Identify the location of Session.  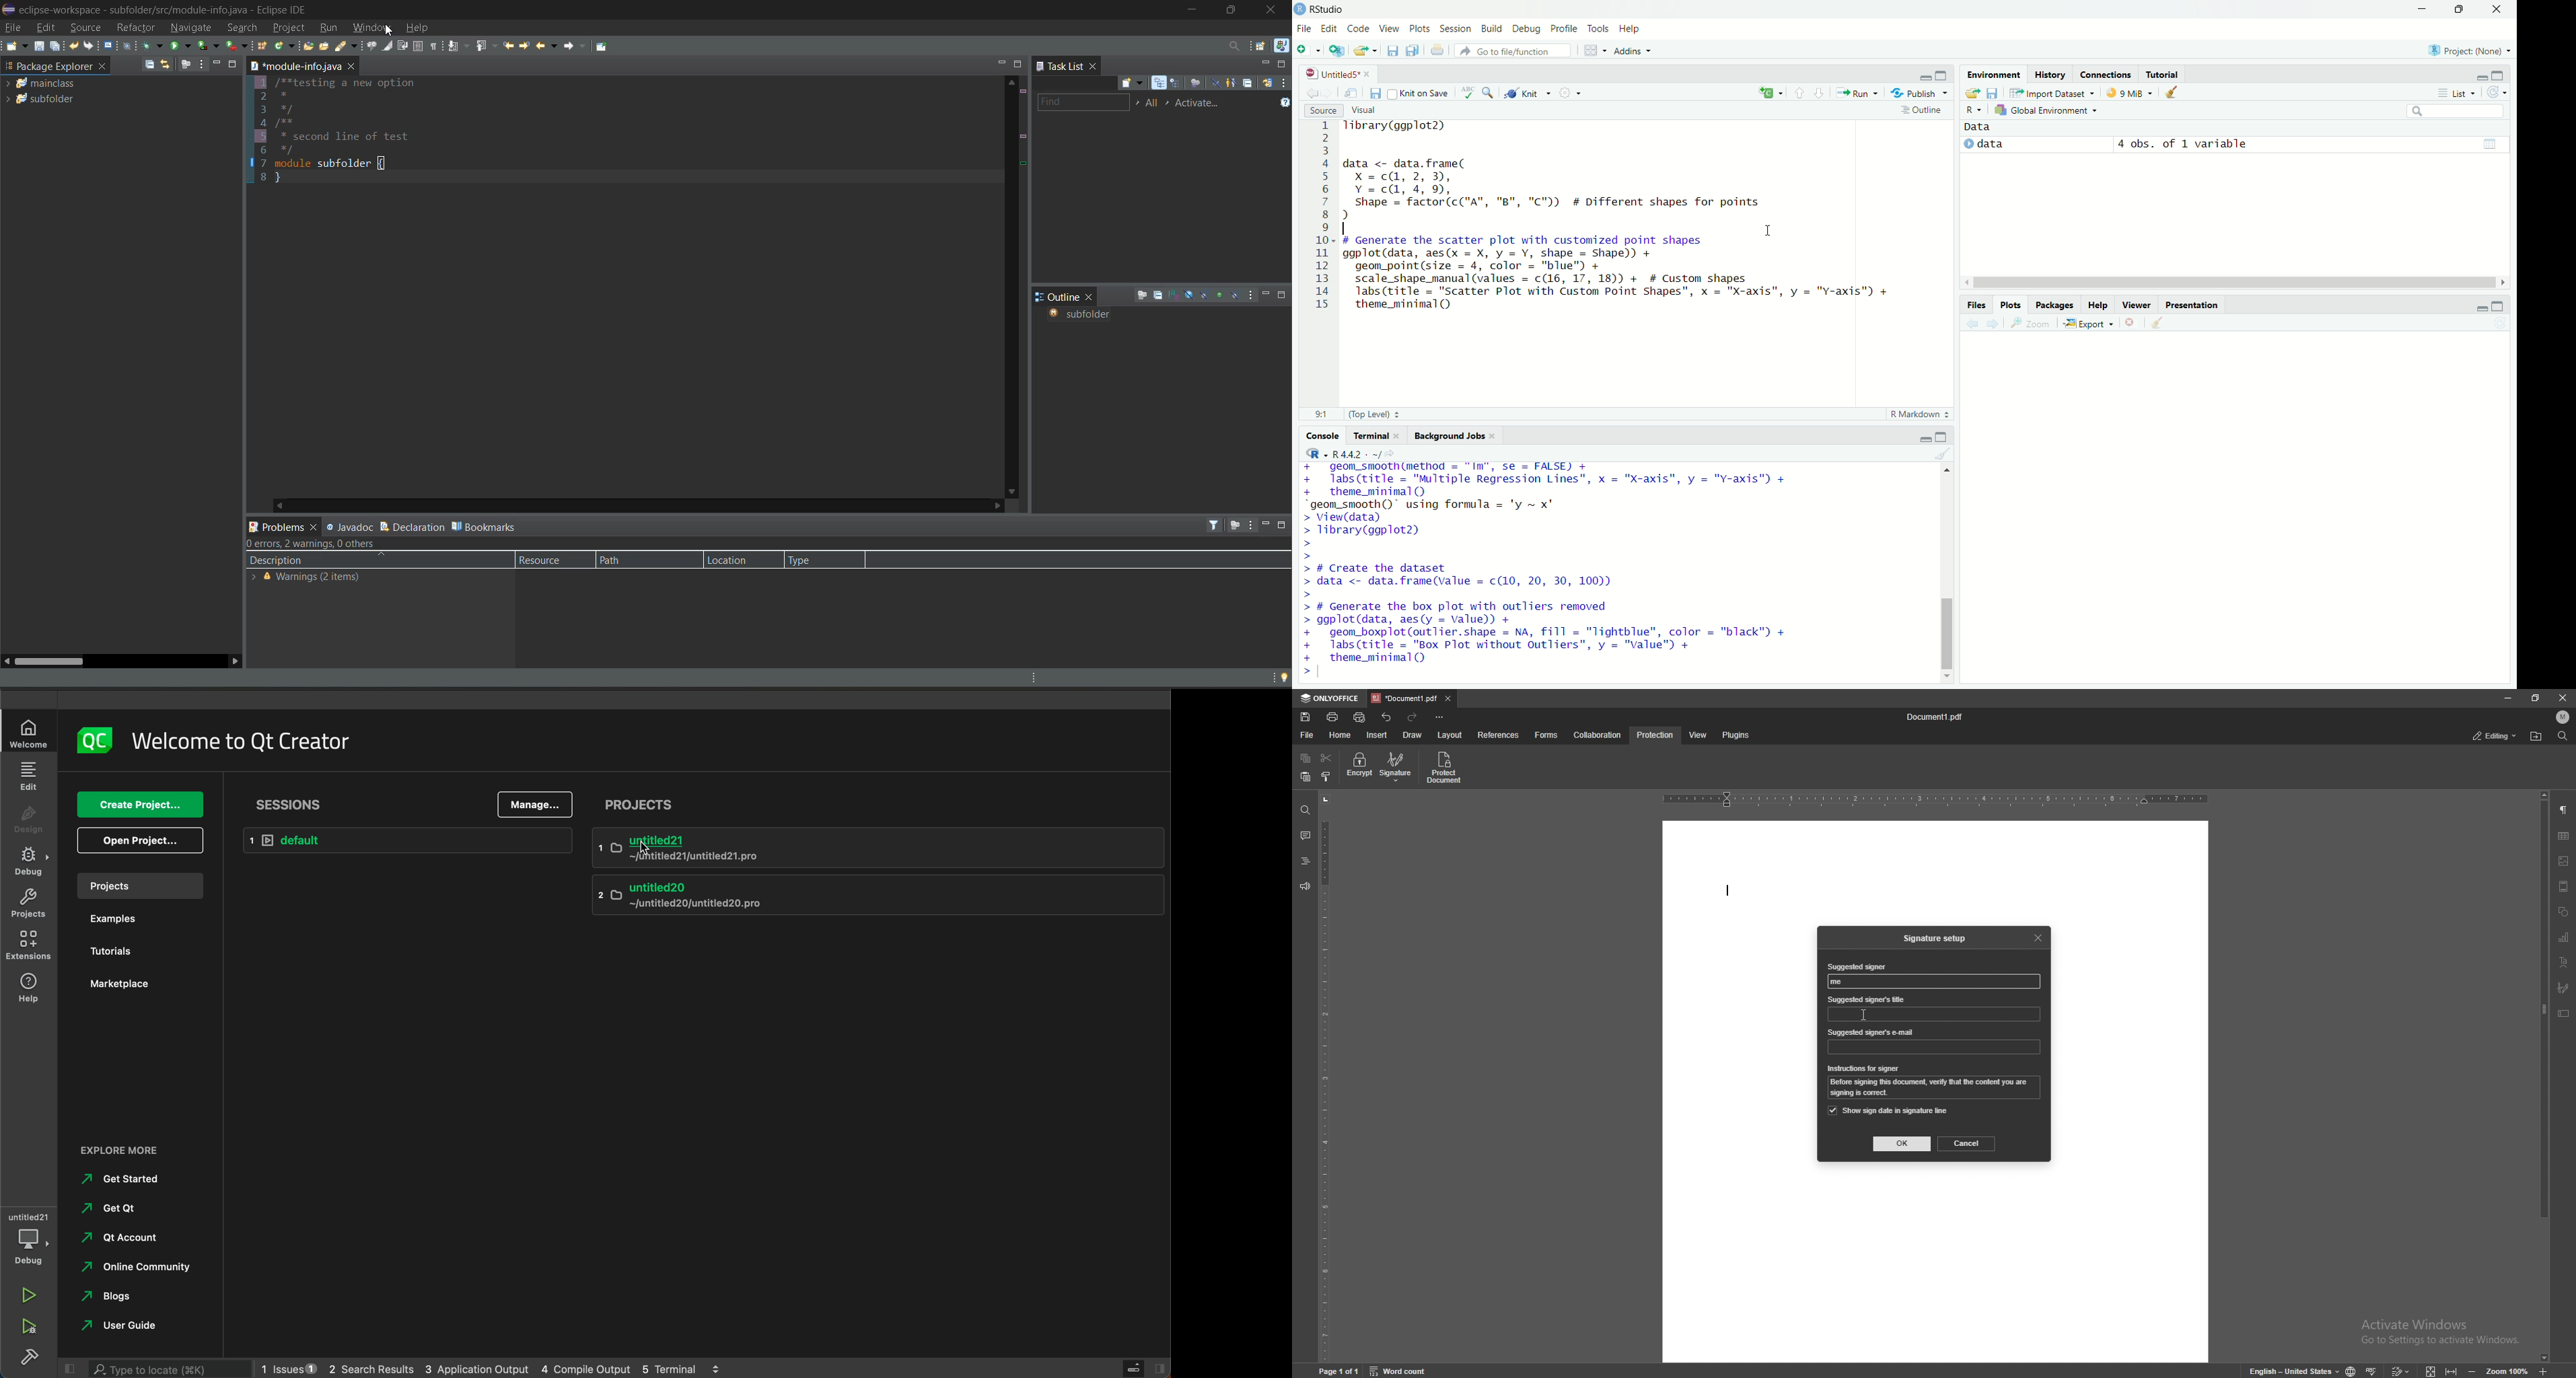
(1455, 29).